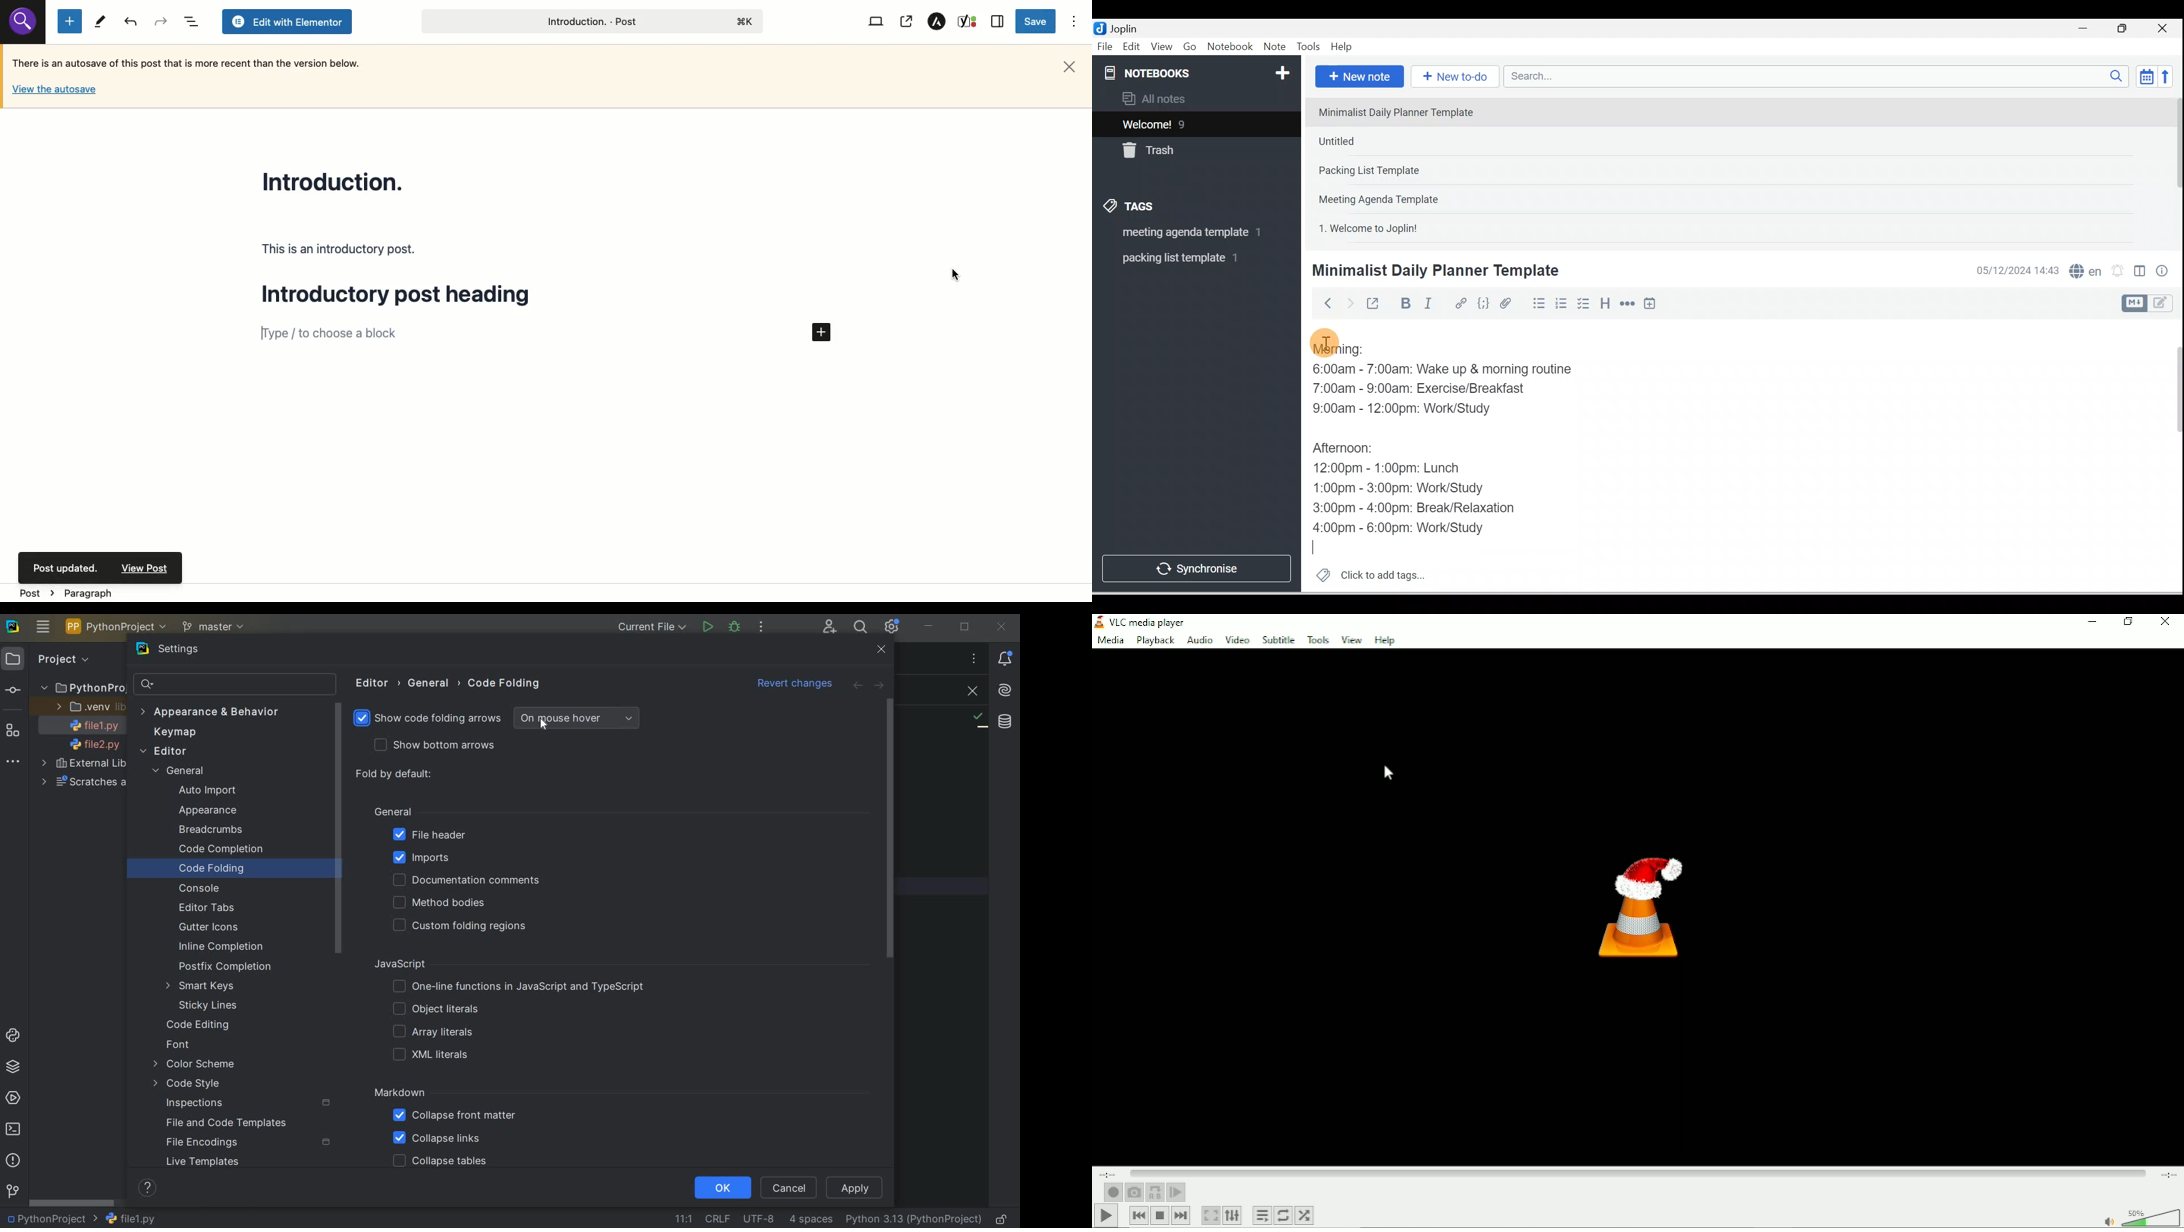 The width and height of the screenshot is (2184, 1232). I want to click on COLOR SCHEME, so click(196, 1065).